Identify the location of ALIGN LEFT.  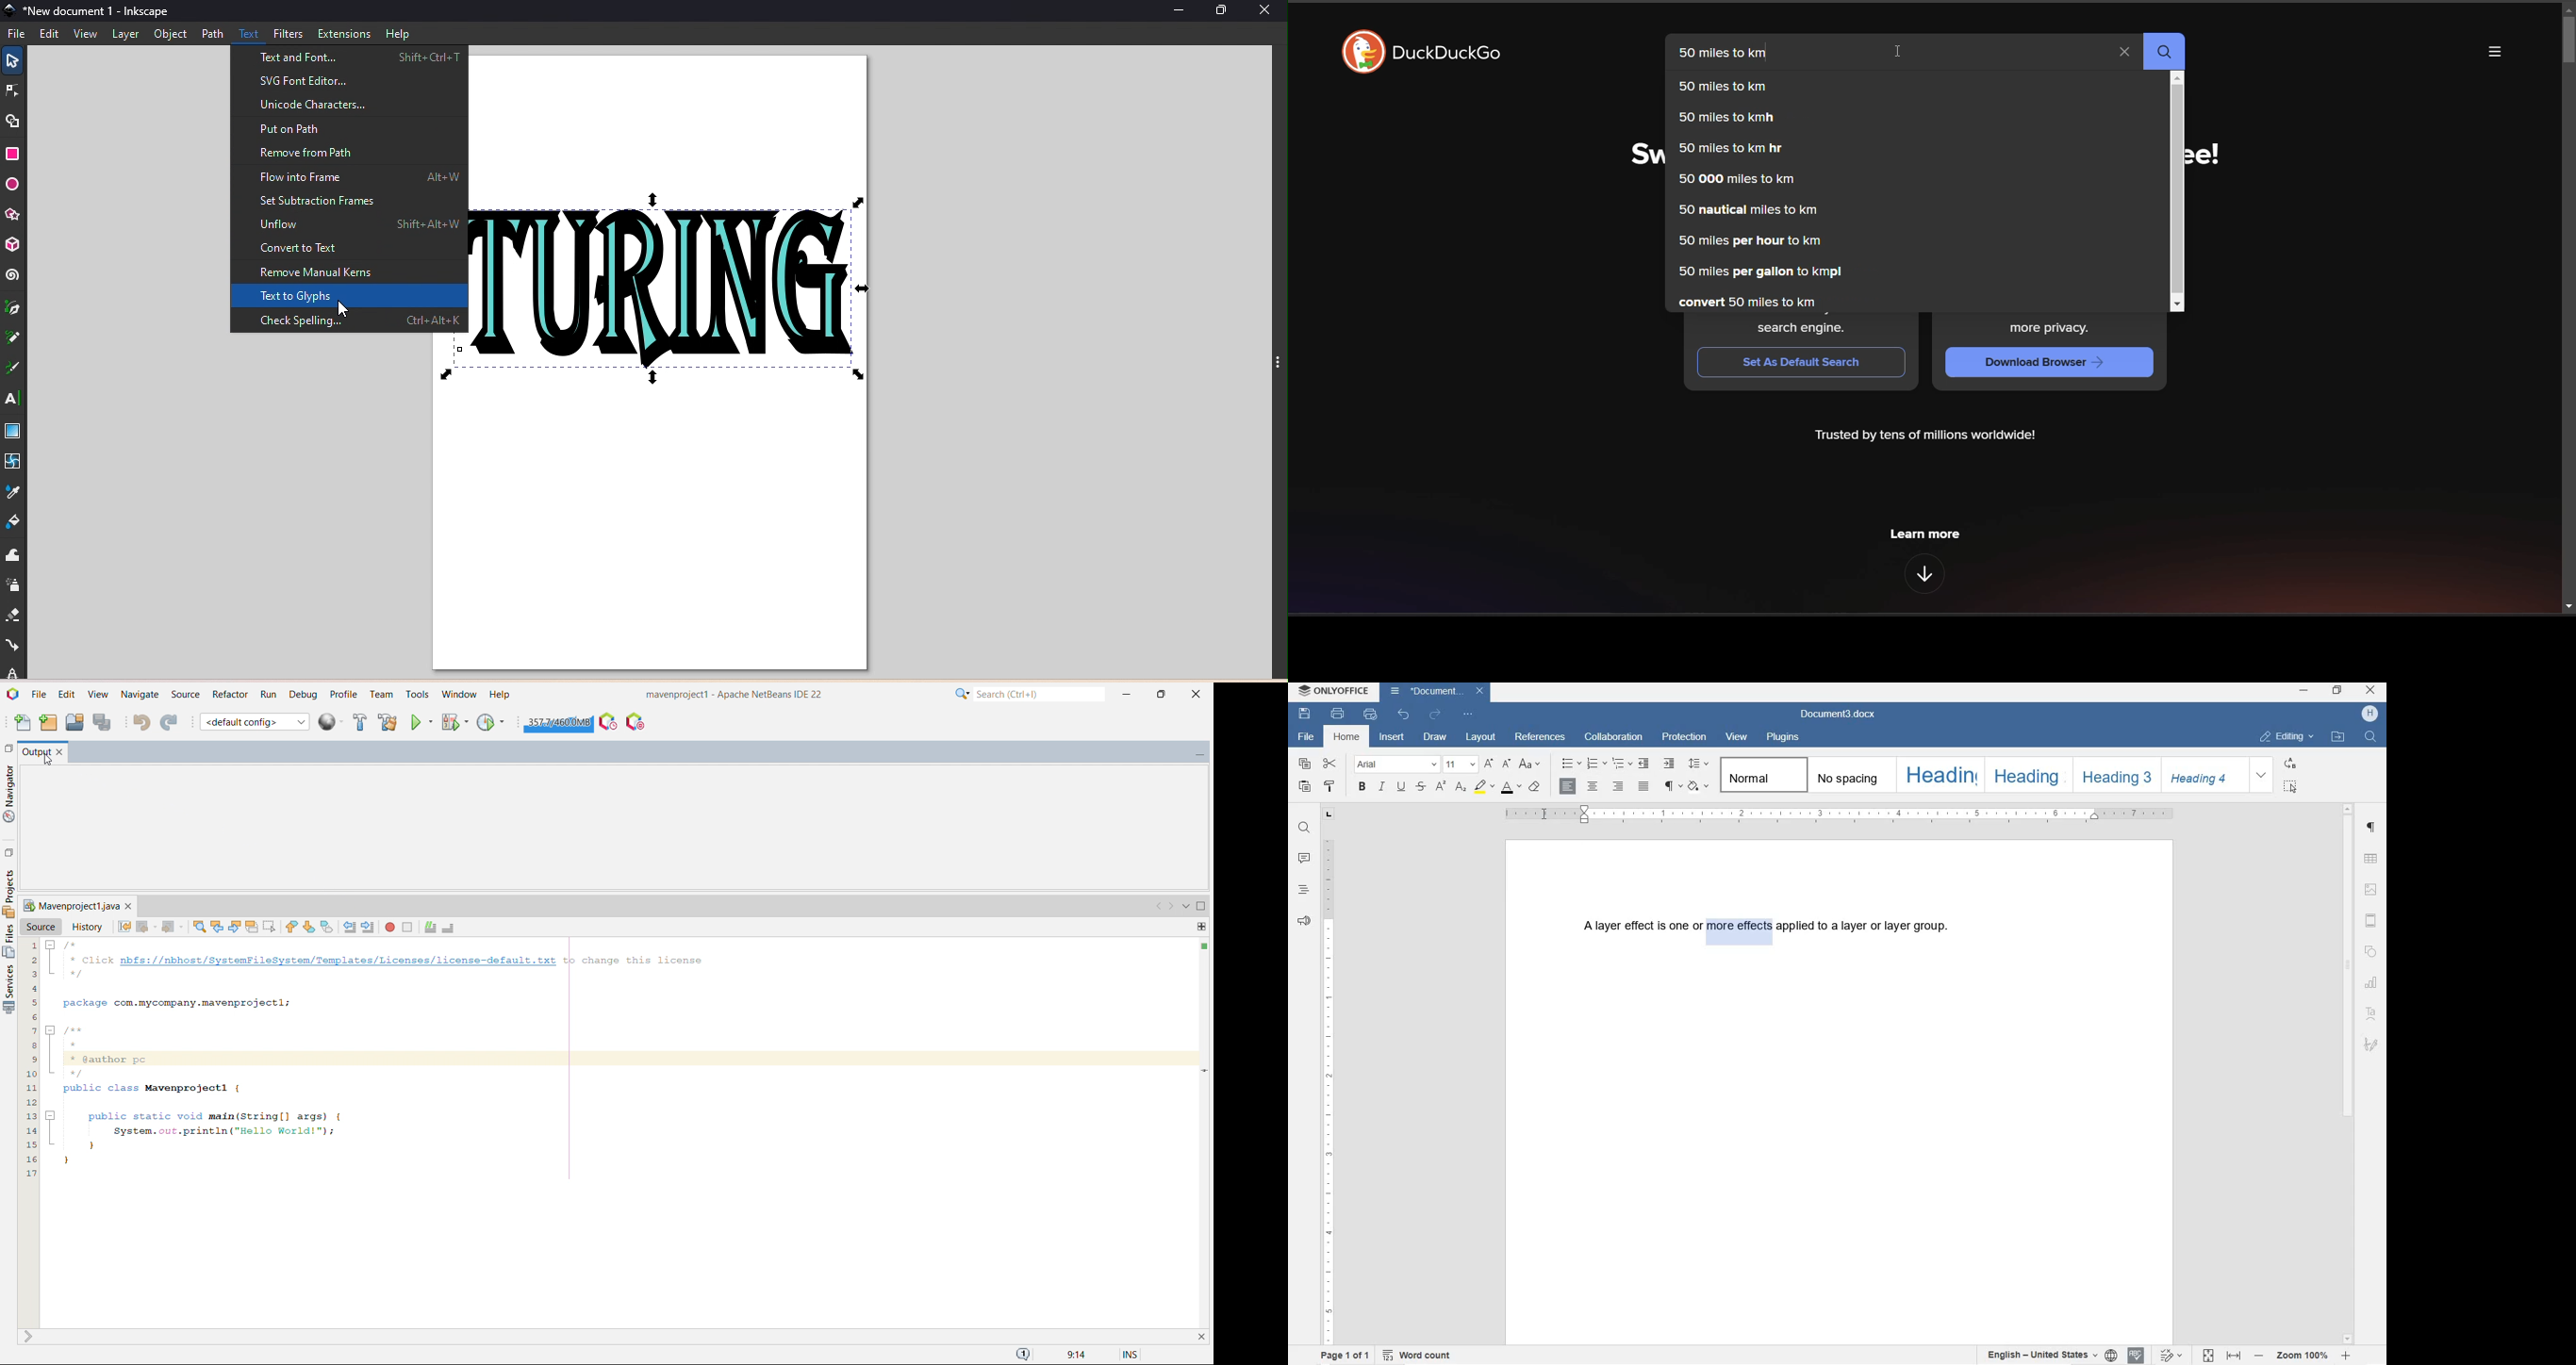
(1566, 786).